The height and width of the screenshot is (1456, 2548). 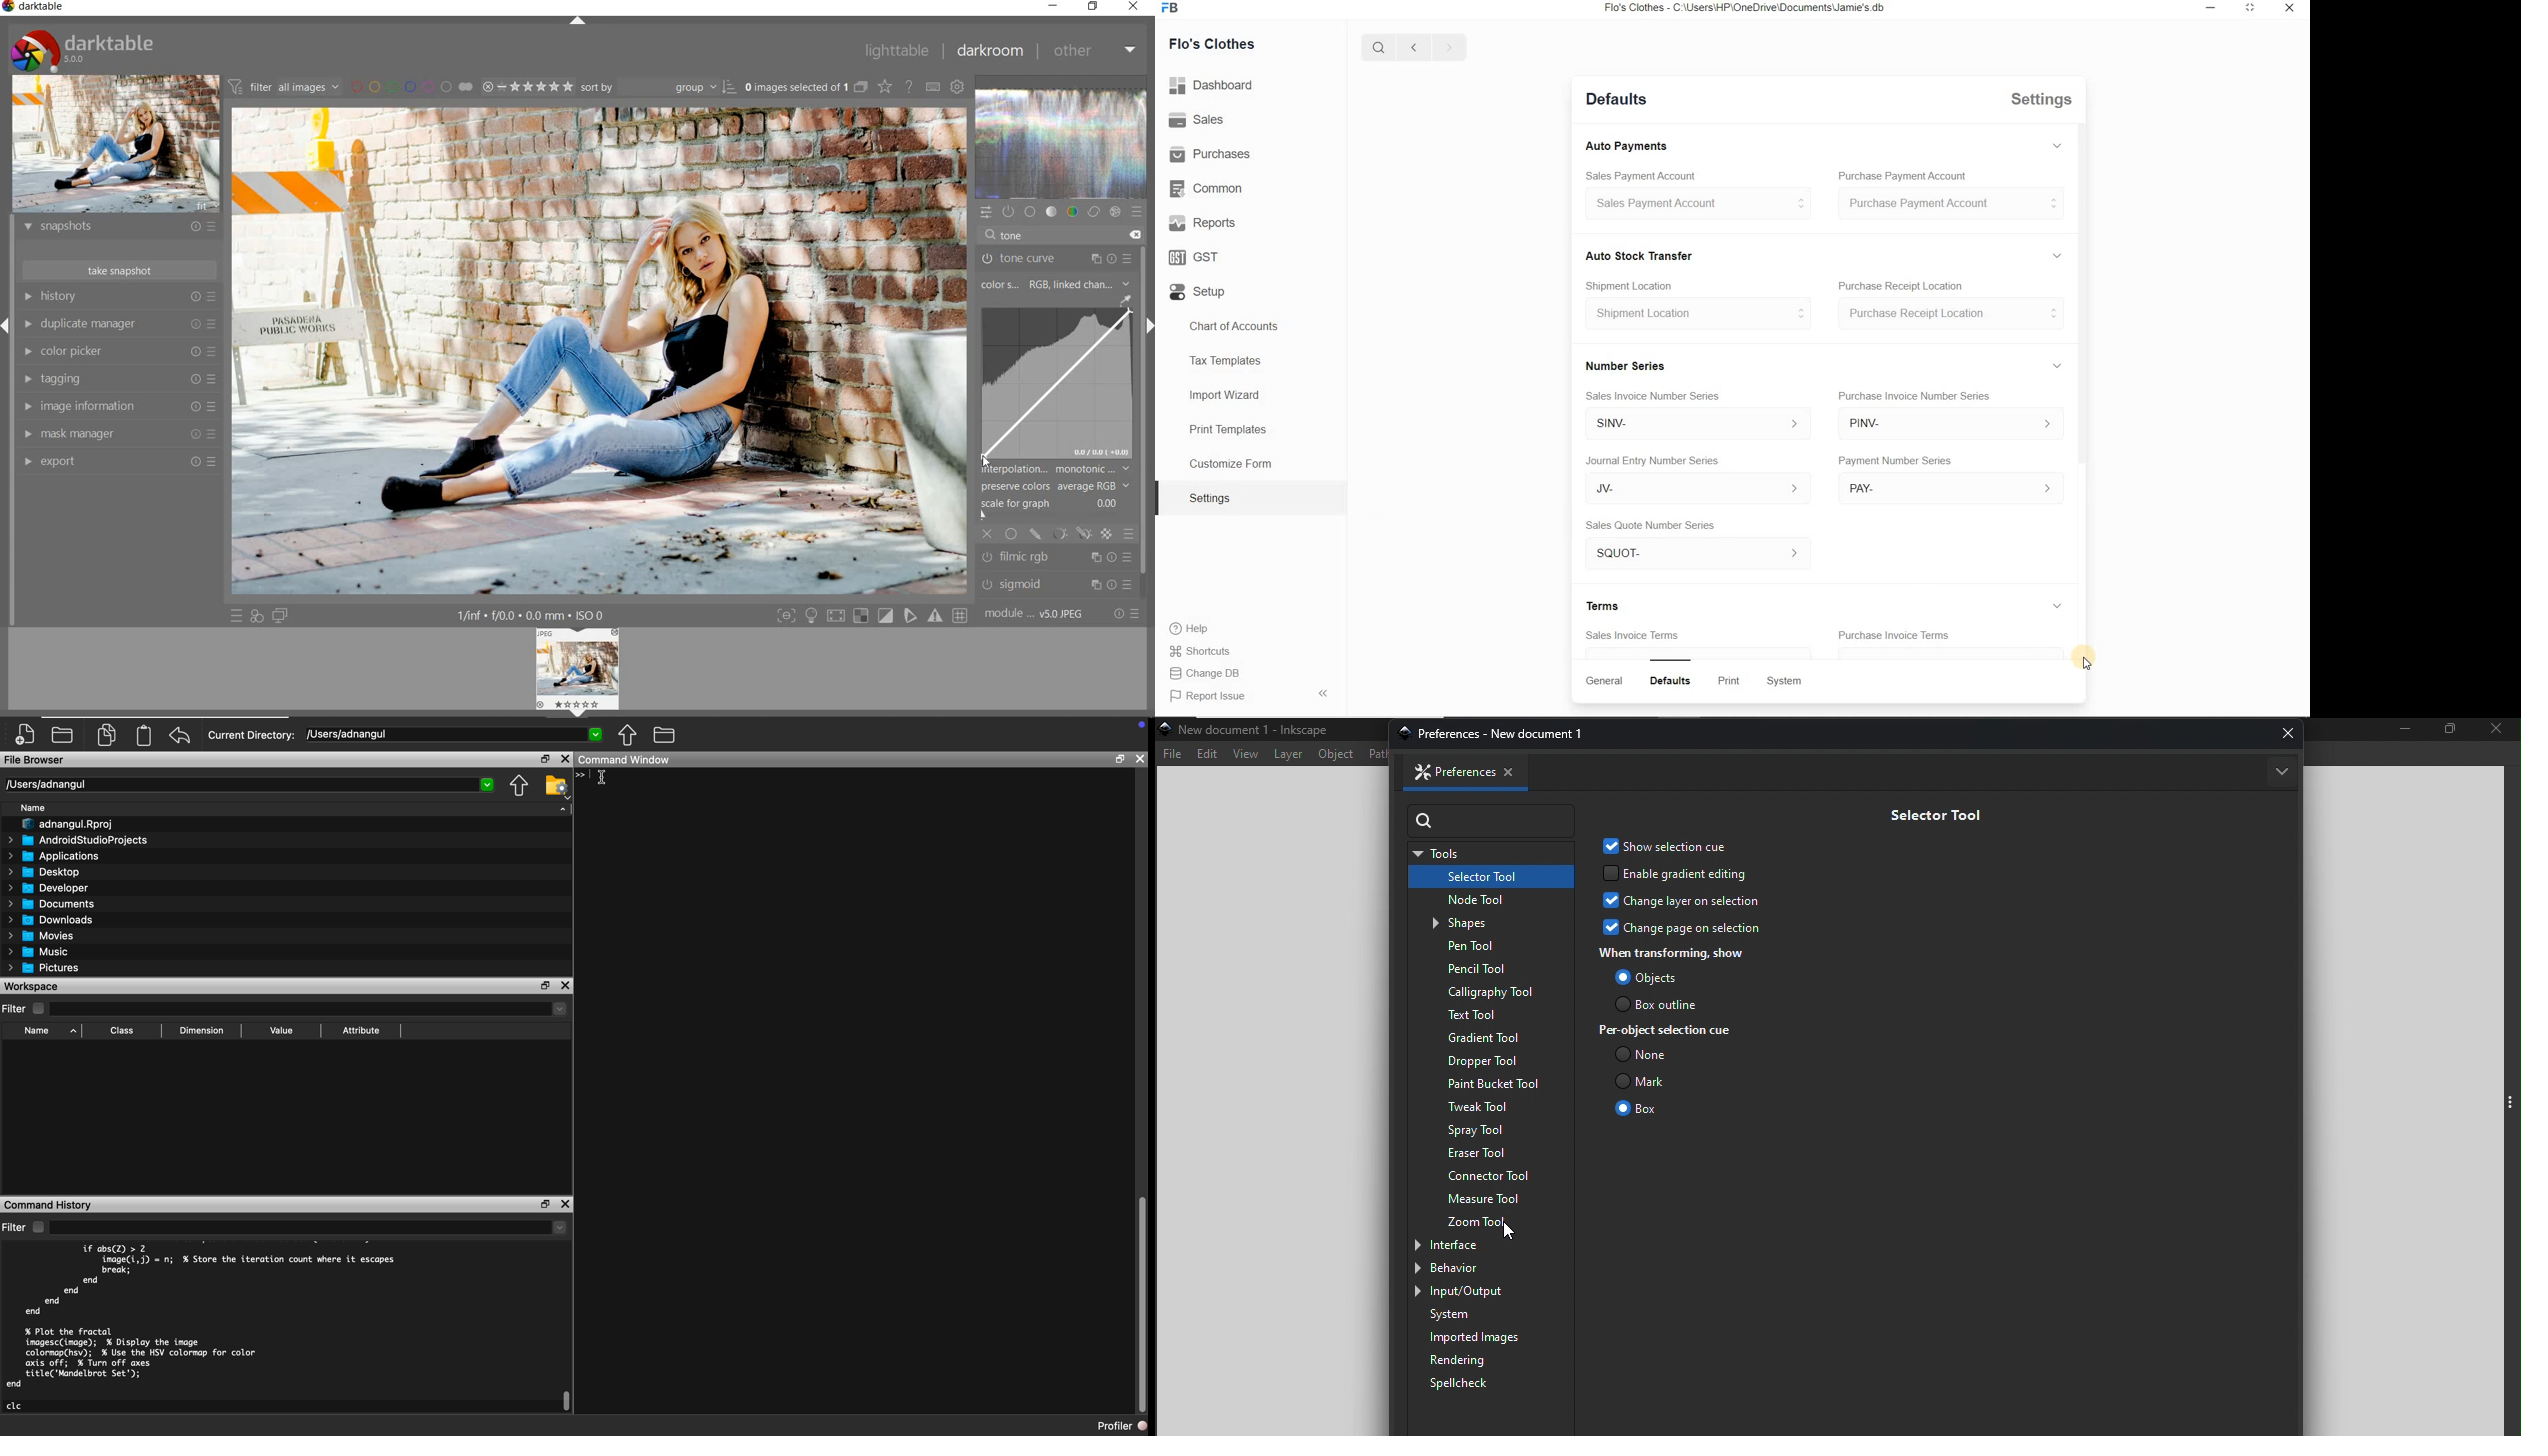 What do you see at coordinates (2057, 255) in the screenshot?
I see `Expand` at bounding box center [2057, 255].